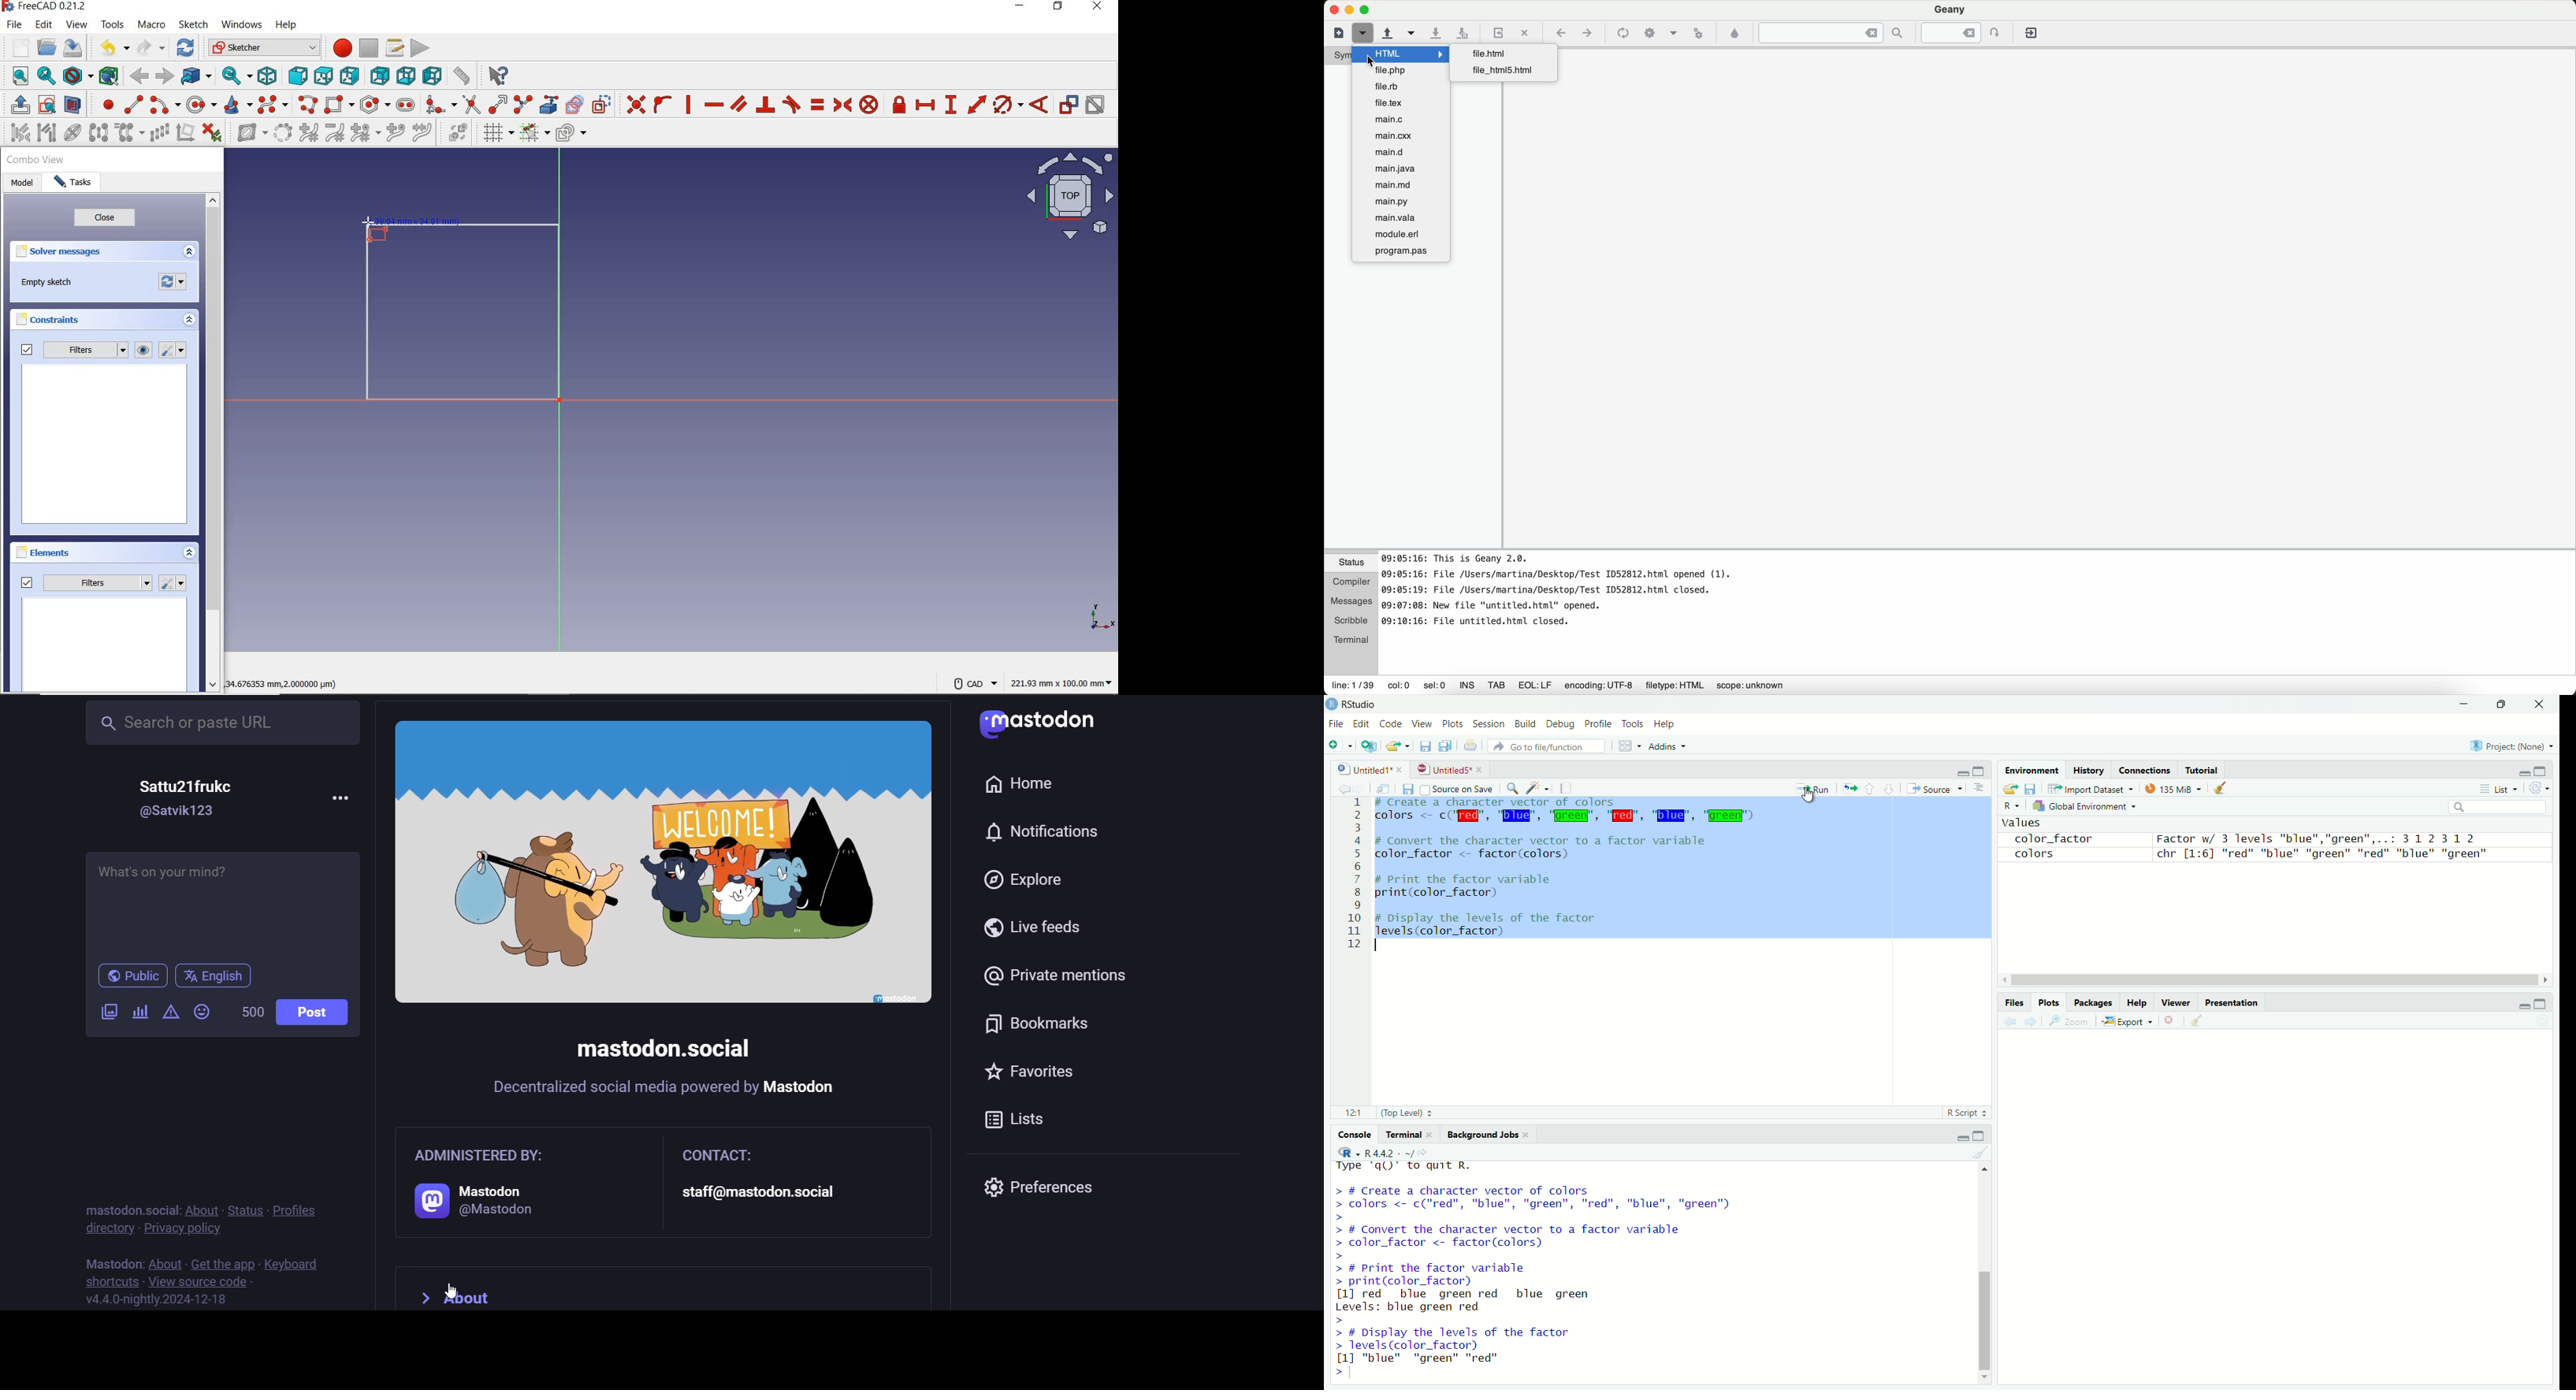 Image resolution: width=2576 pixels, height=1400 pixels. I want to click on (top level), so click(1412, 1113).